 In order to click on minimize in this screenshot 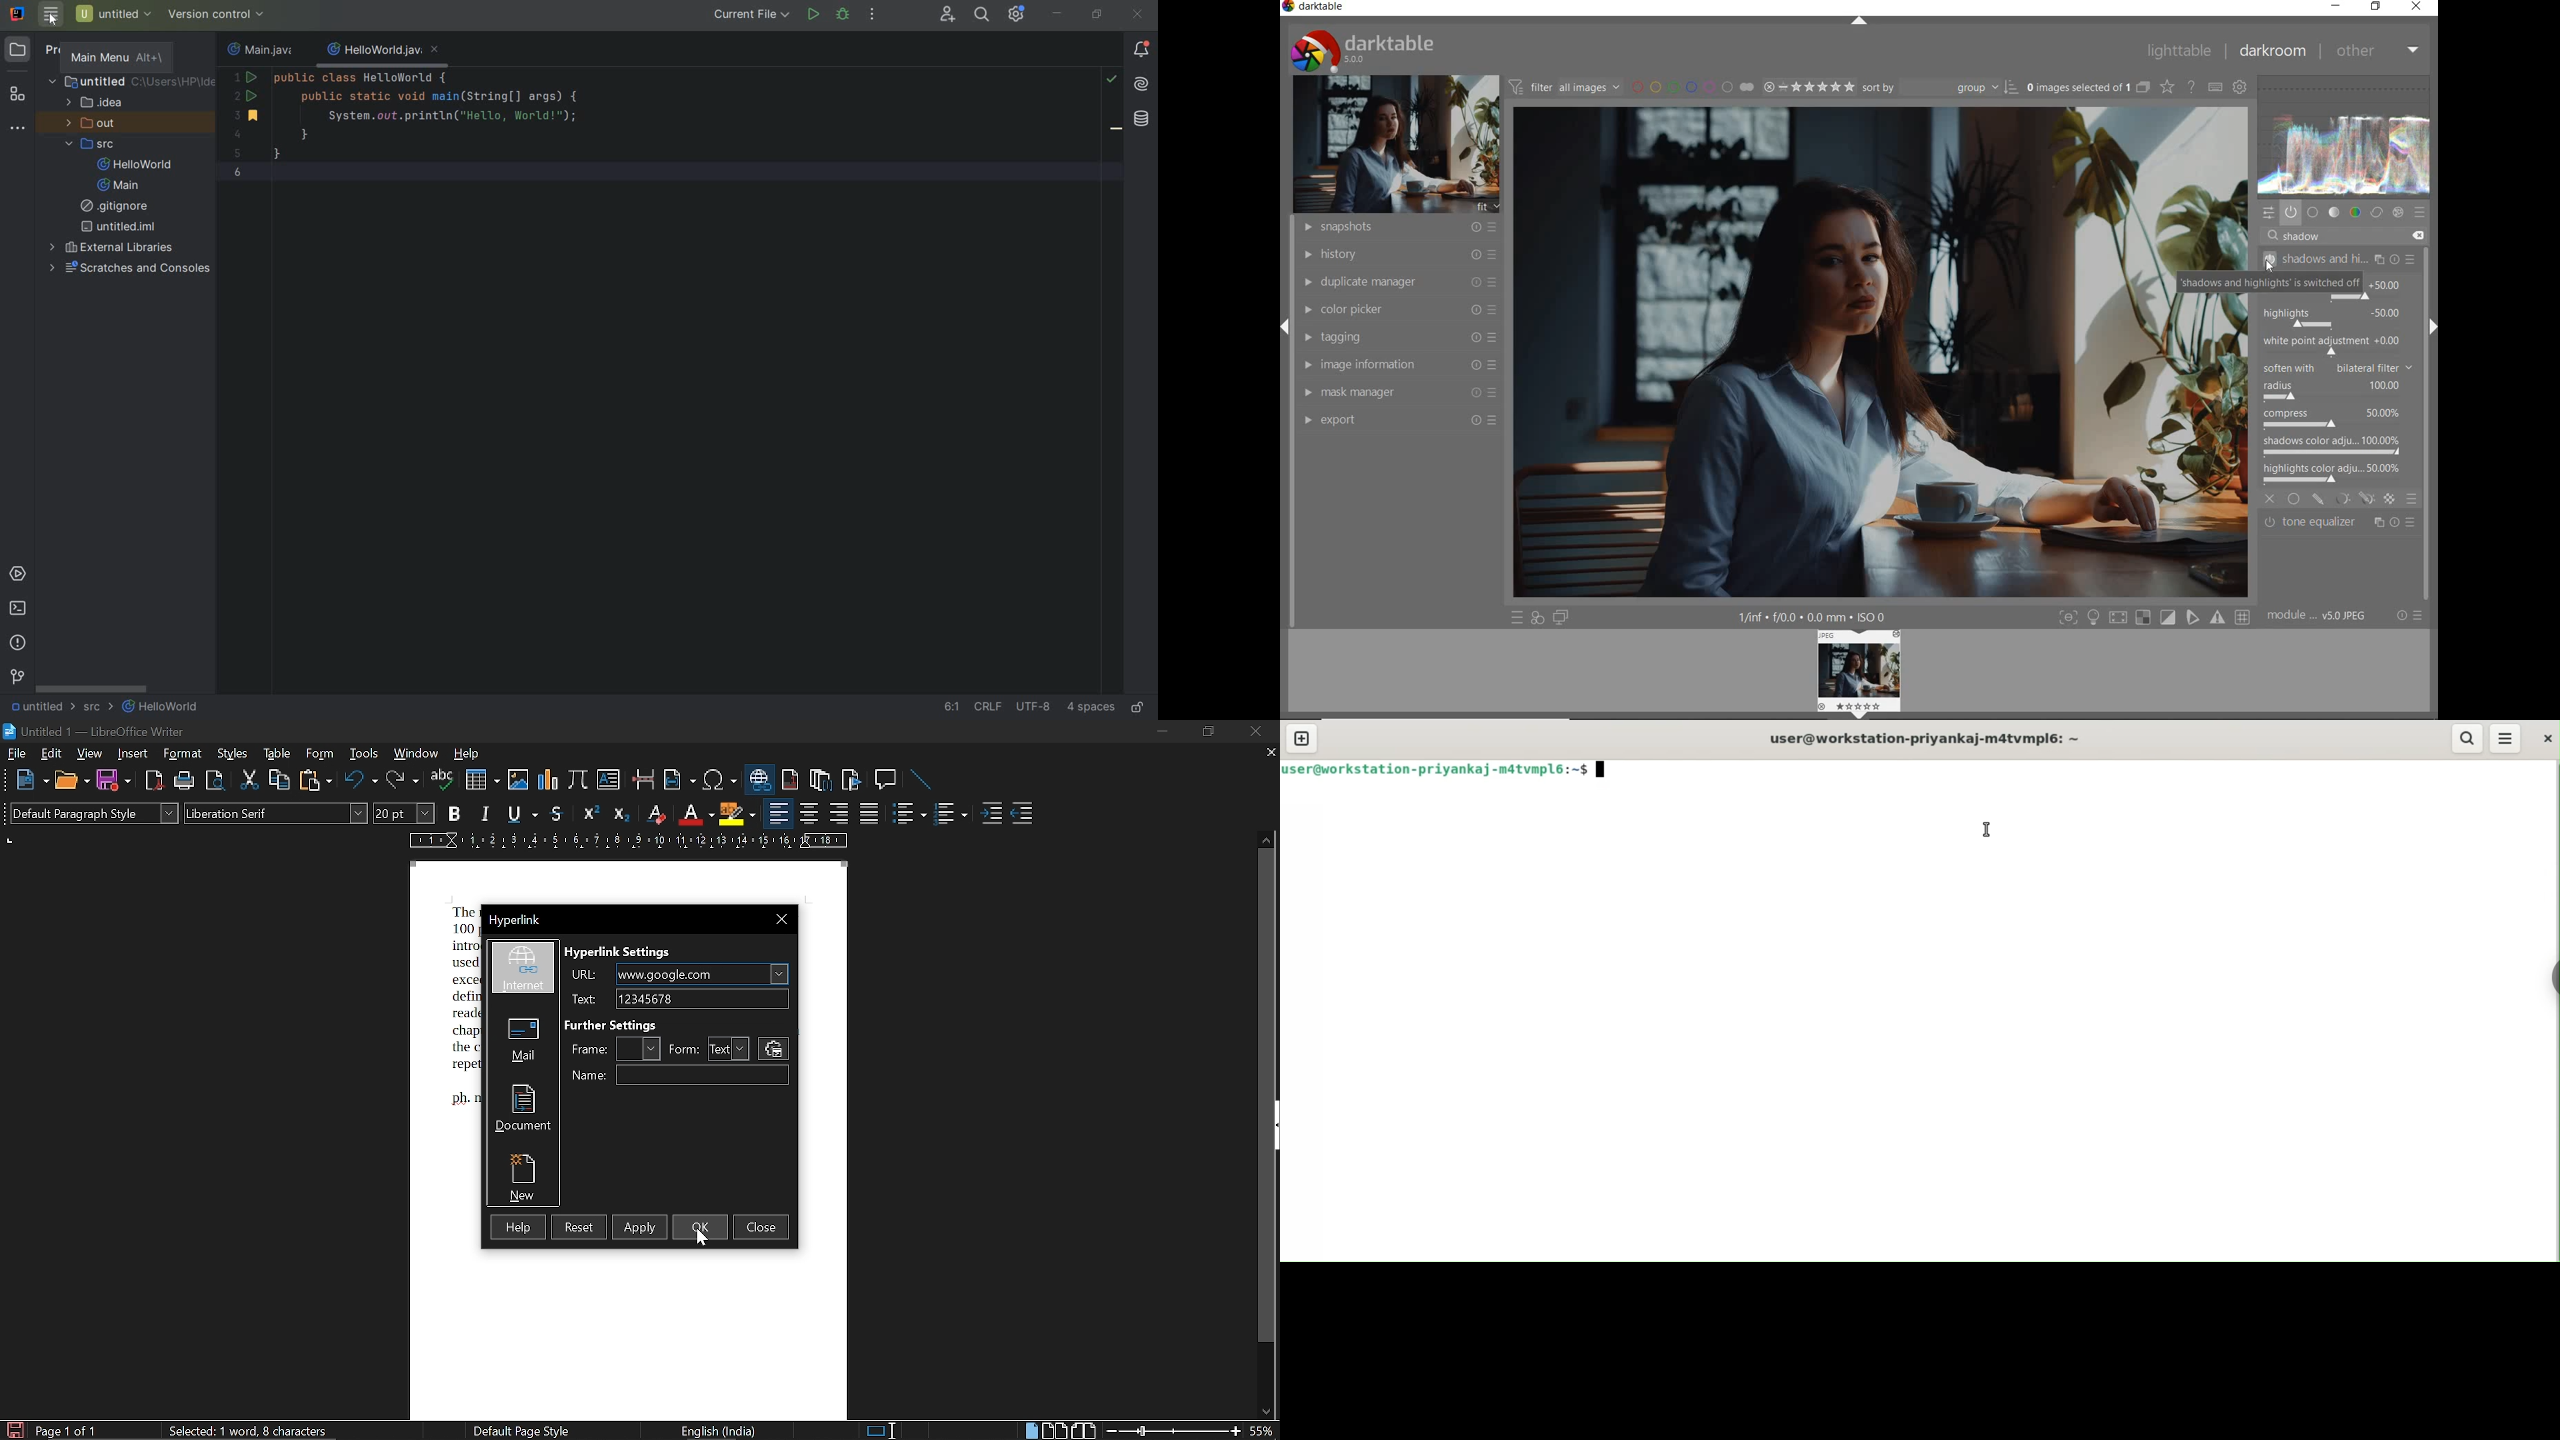, I will do `click(2337, 6)`.